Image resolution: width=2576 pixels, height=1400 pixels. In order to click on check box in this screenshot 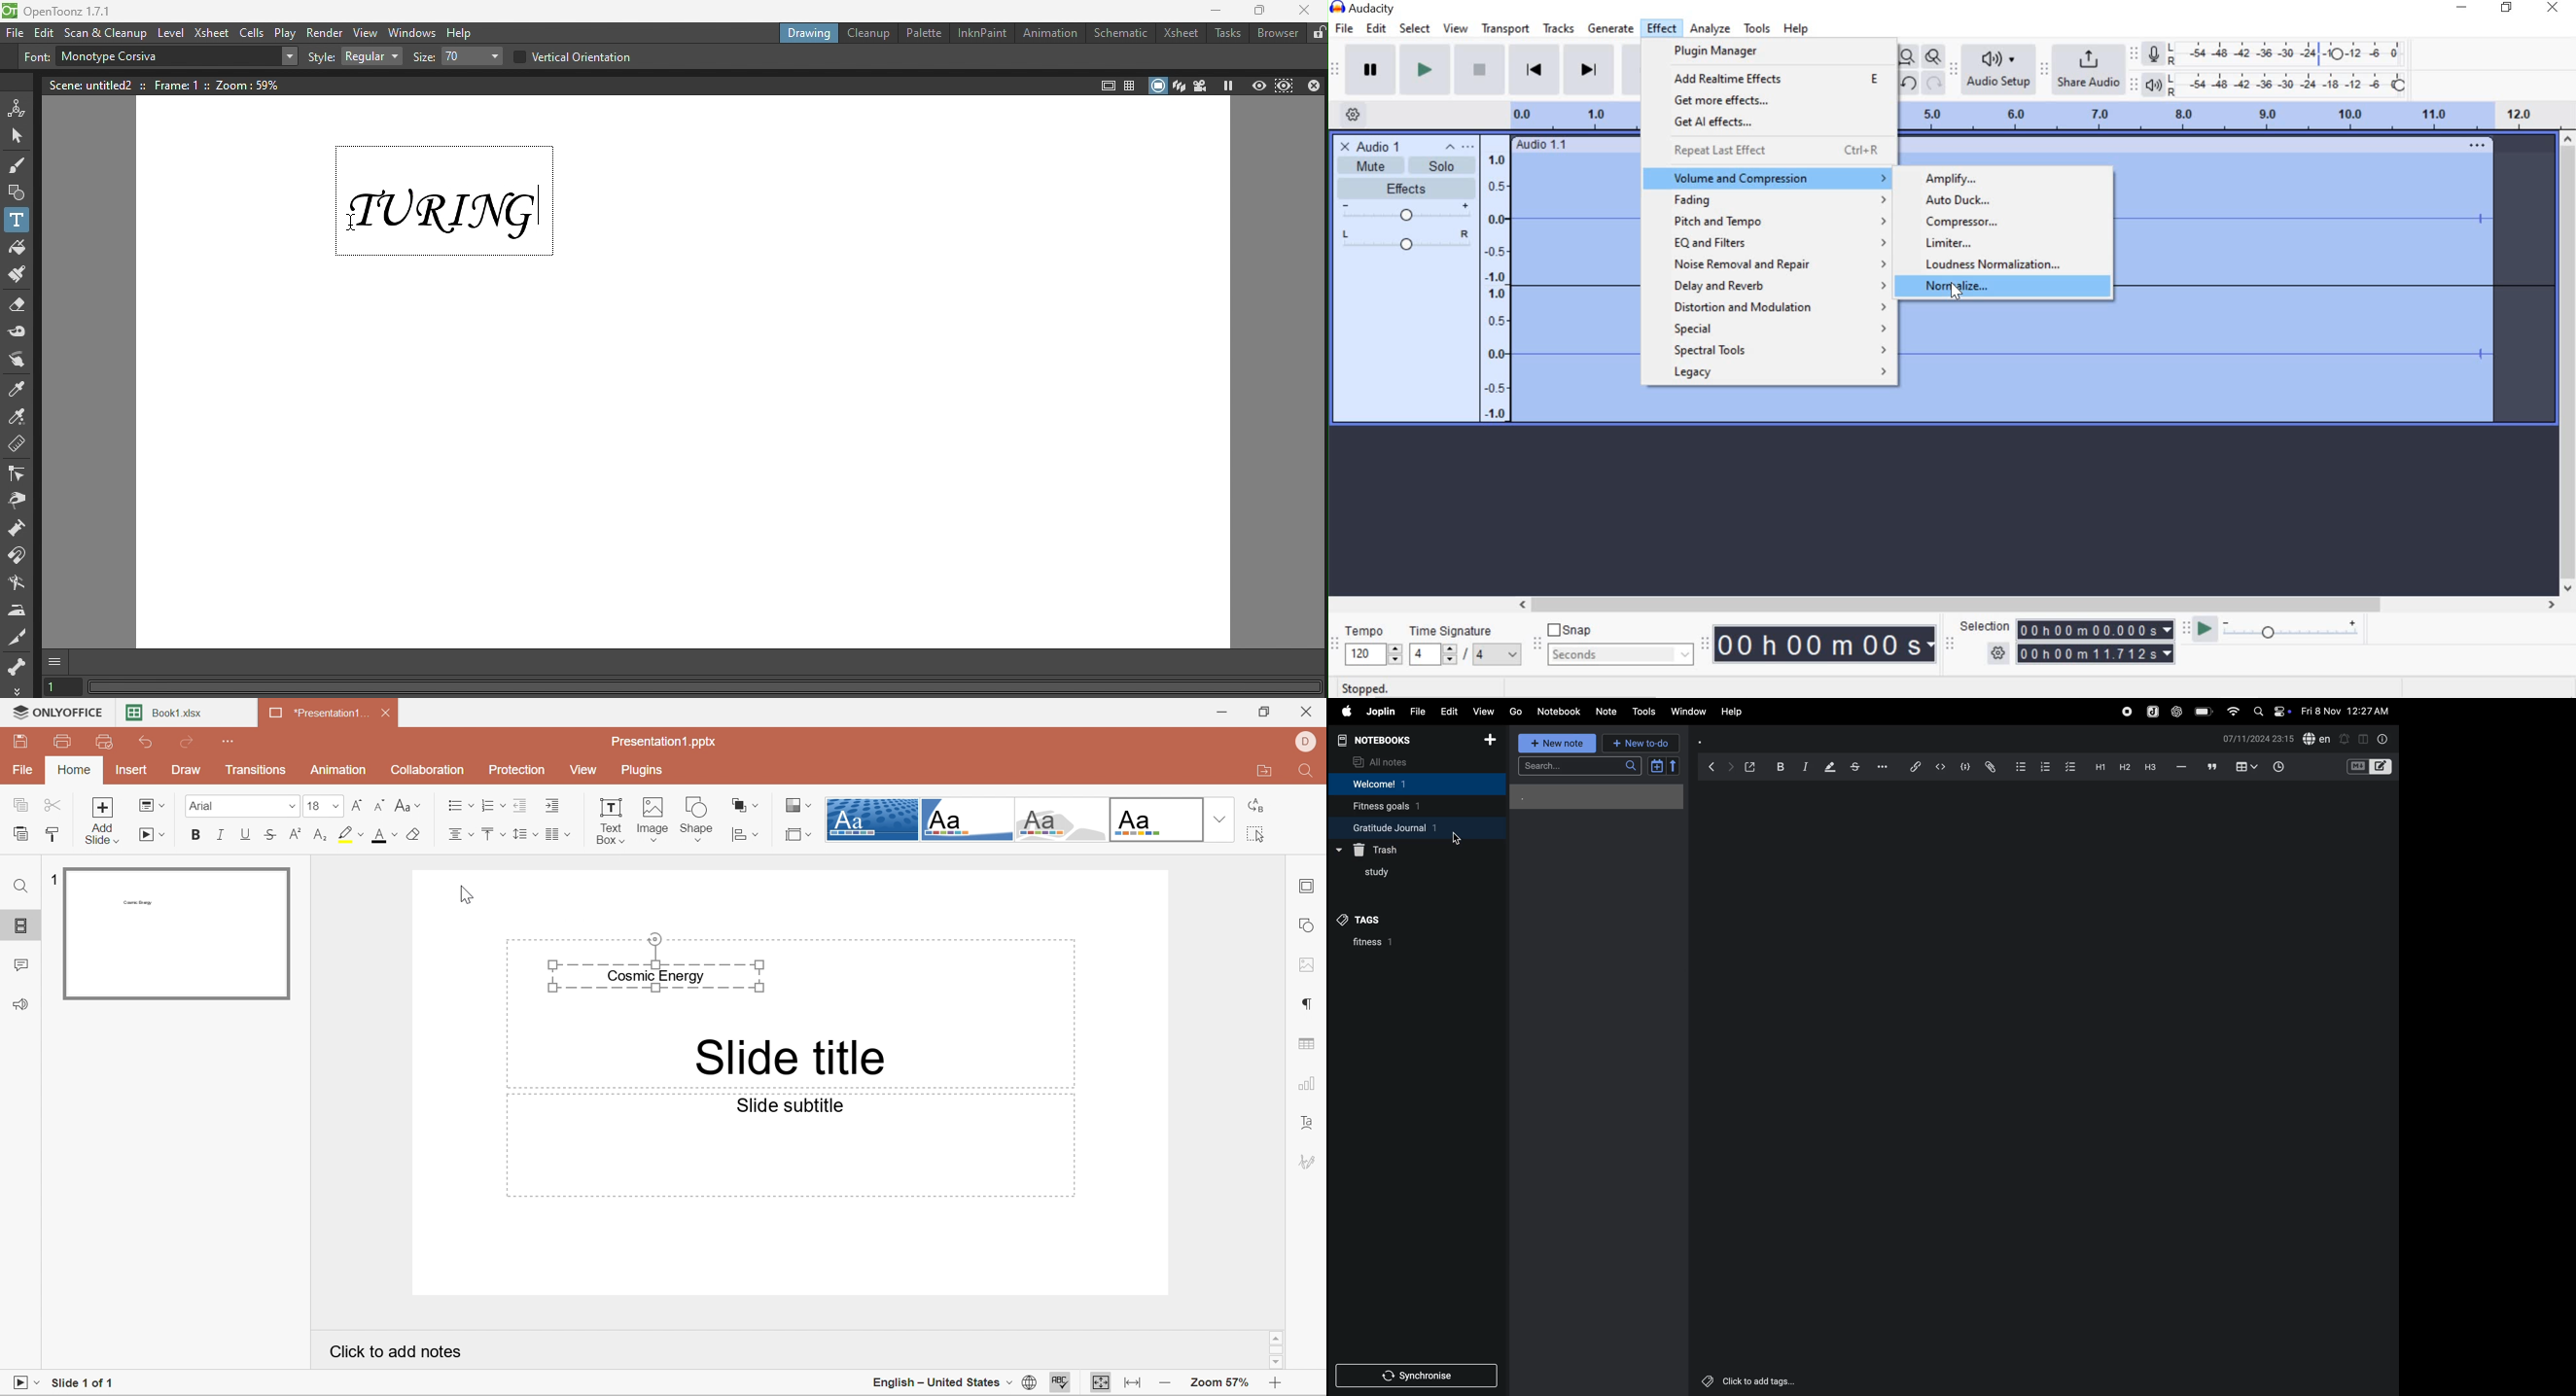, I will do `click(2068, 767)`.